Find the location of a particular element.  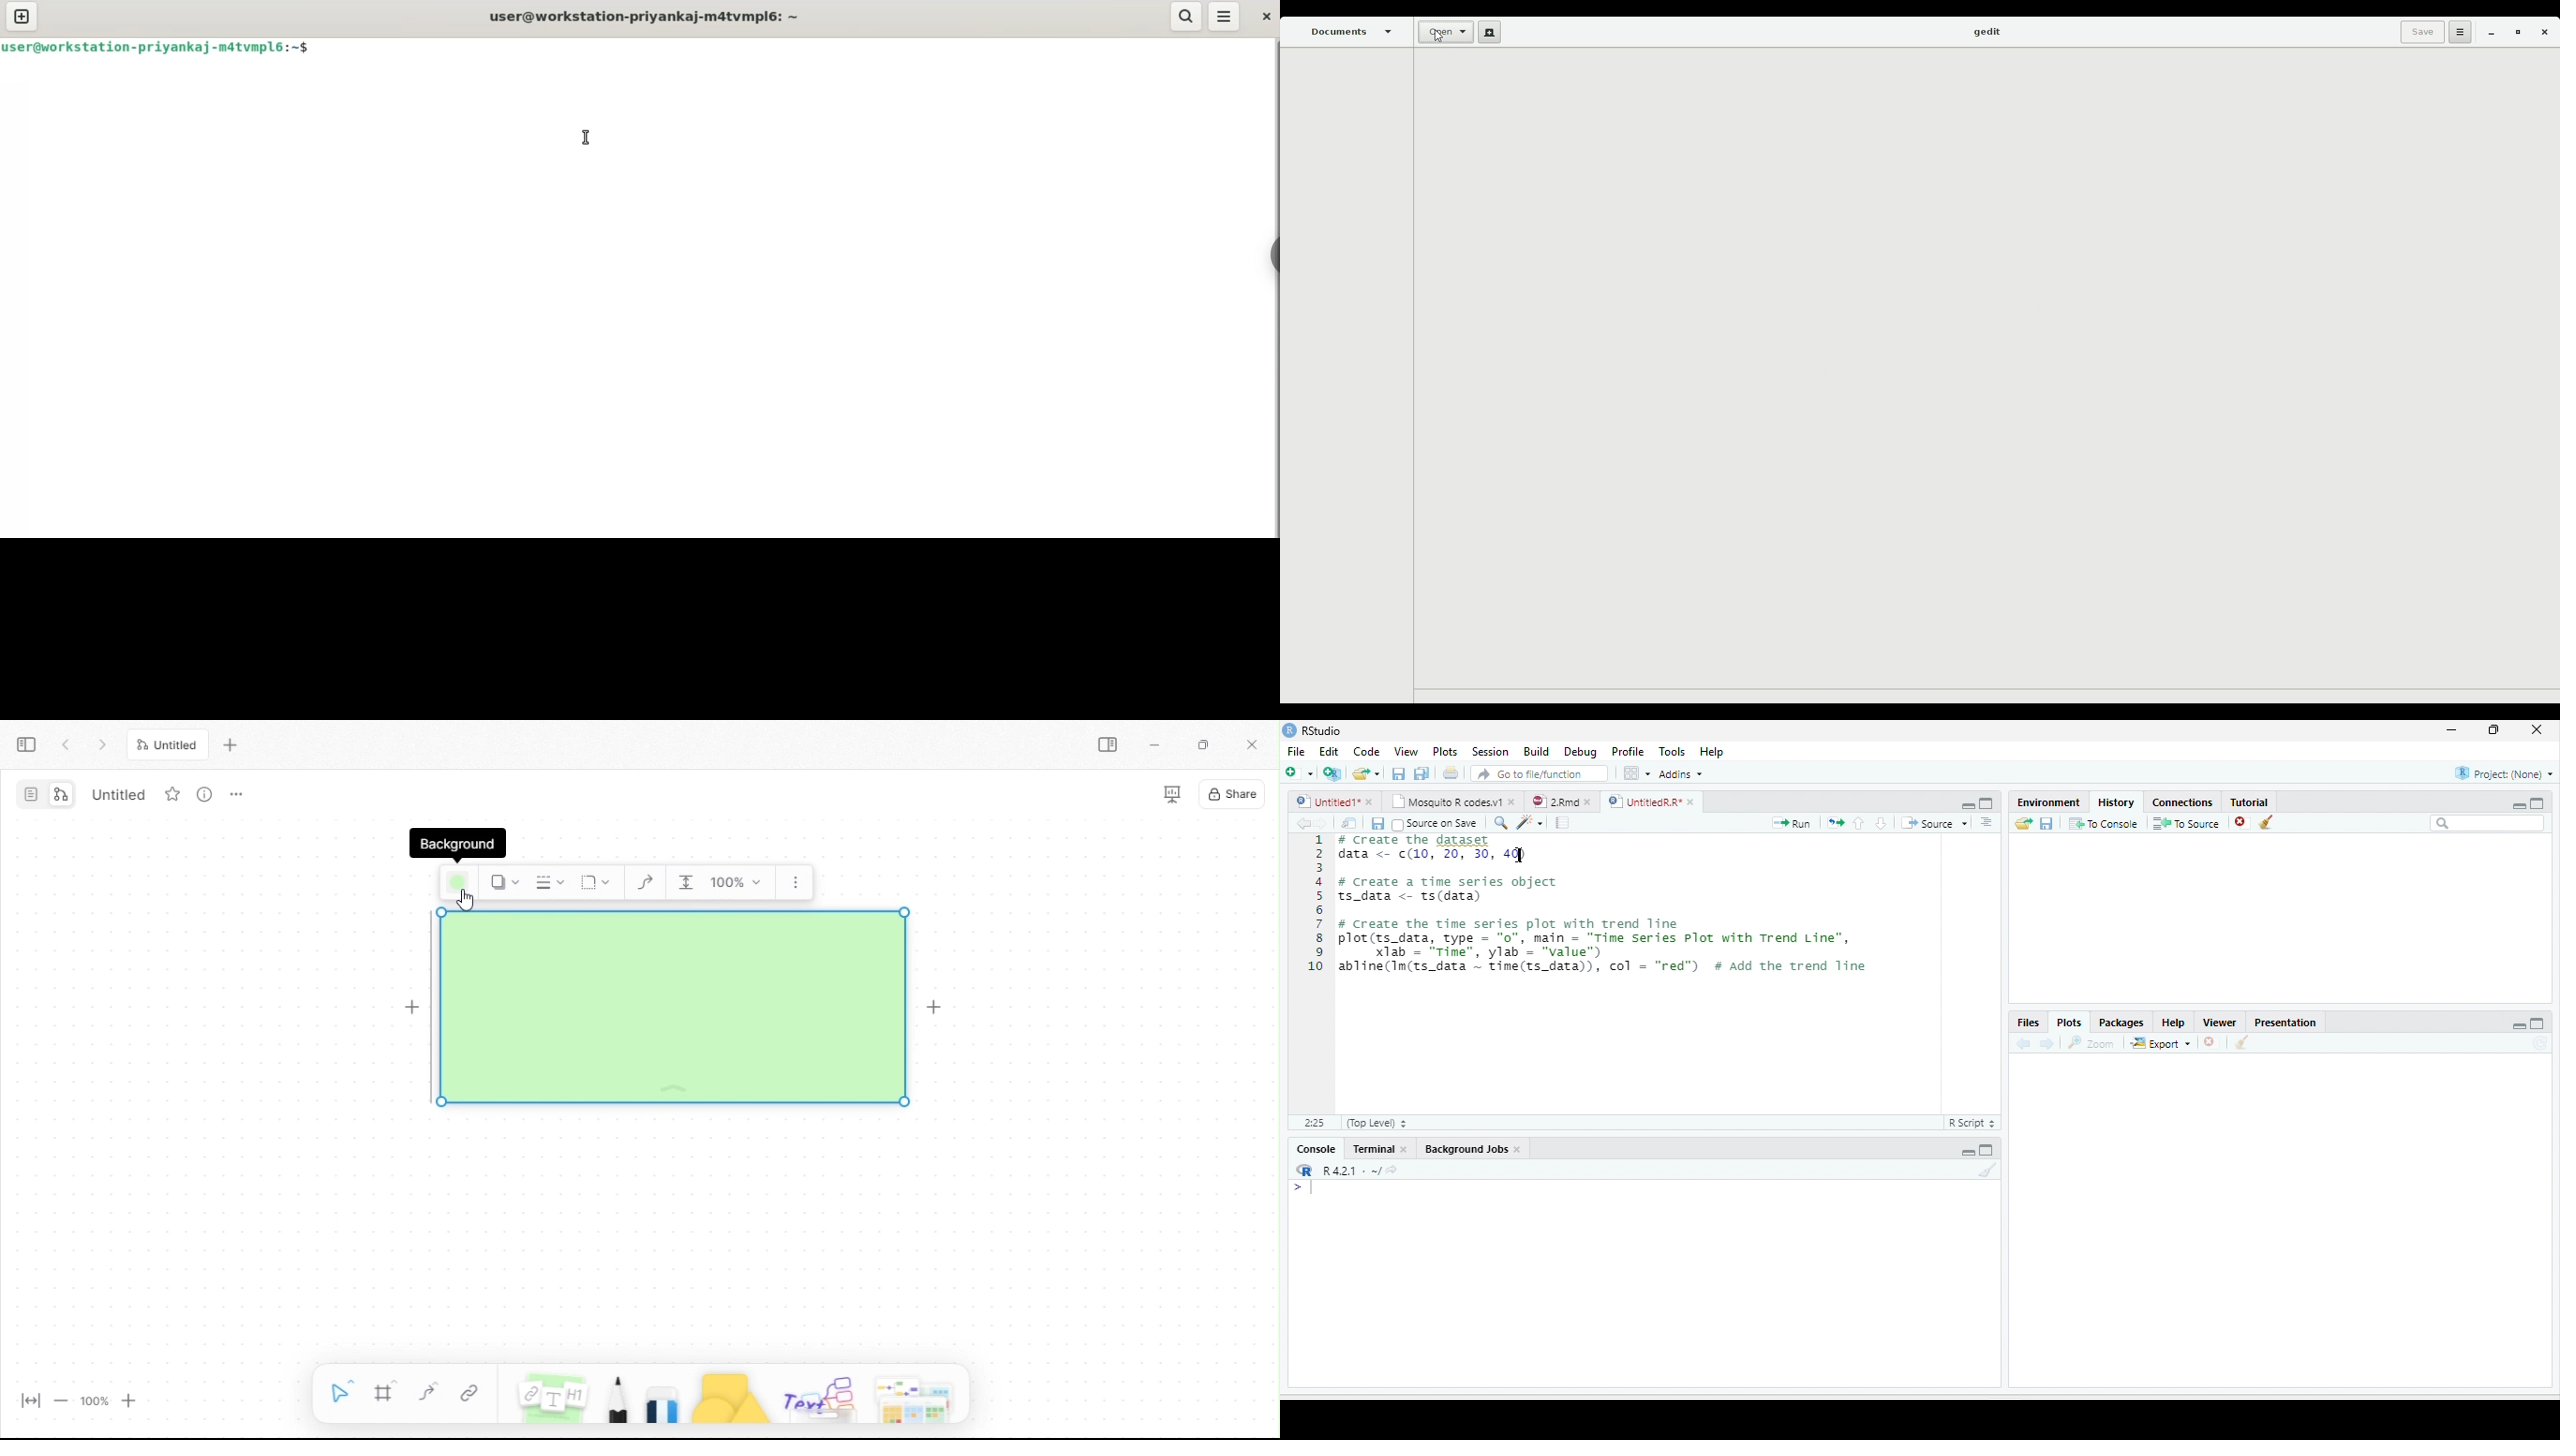

Help is located at coordinates (1711, 751).